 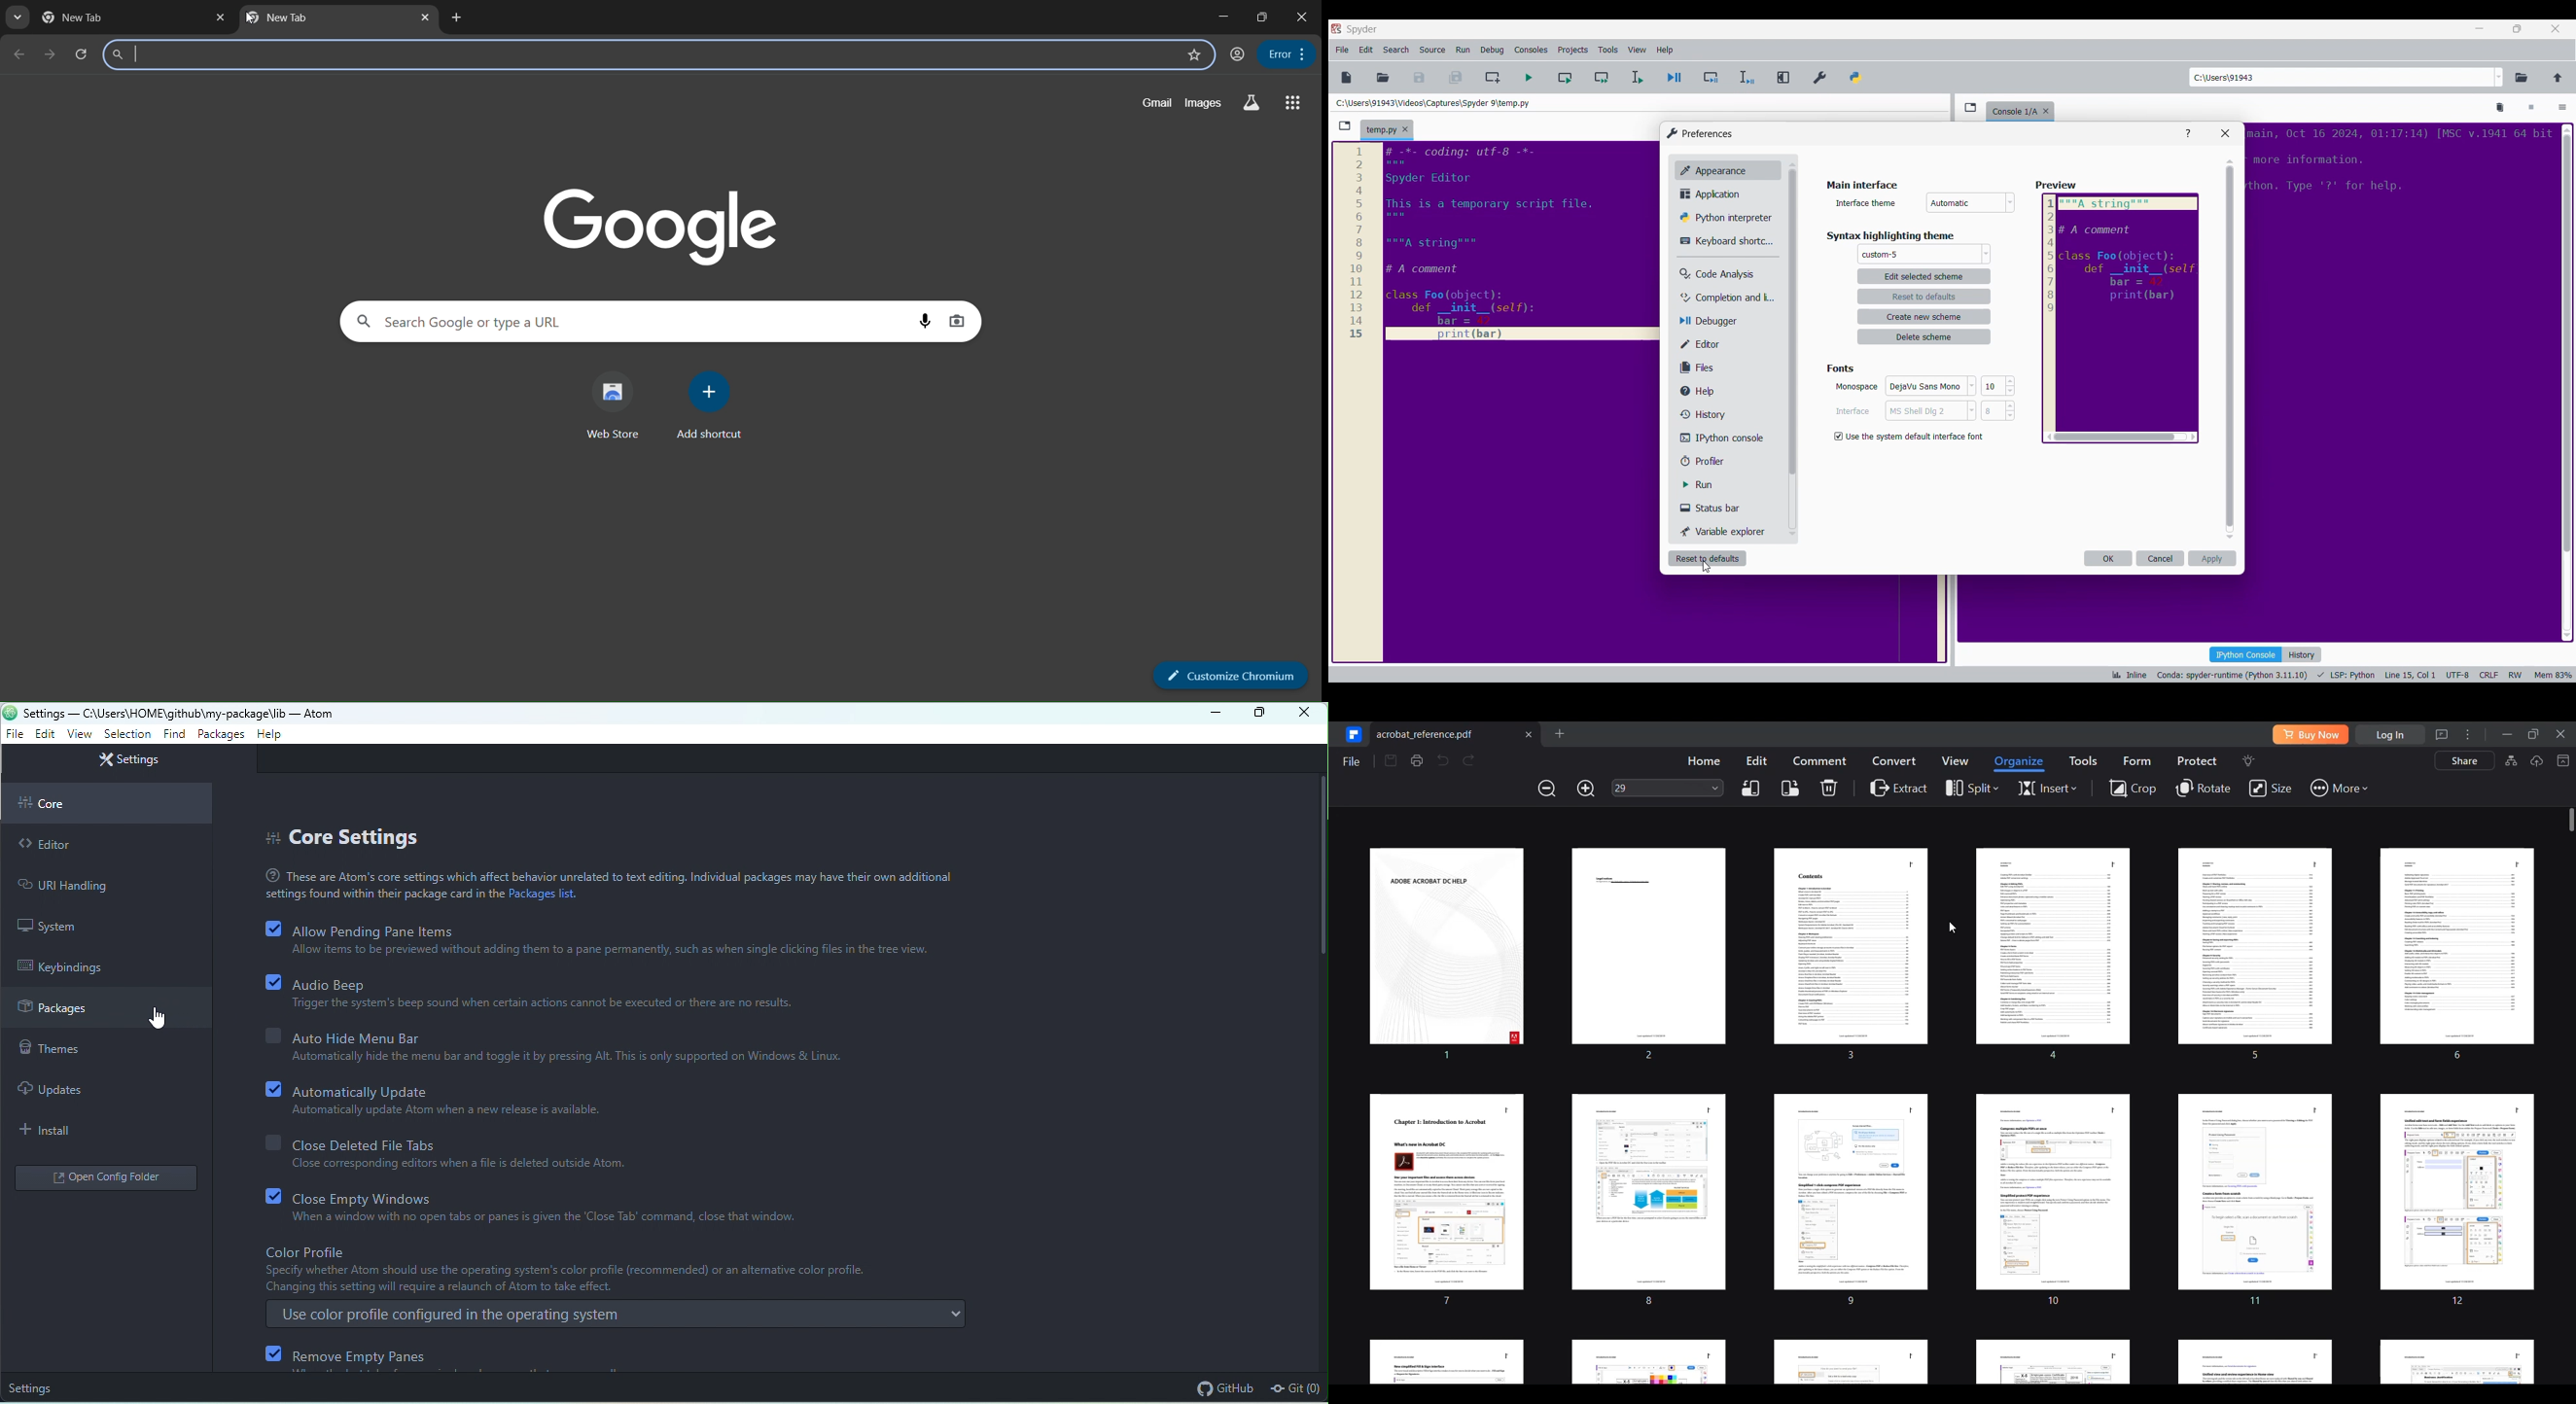 I want to click on History, so click(x=2302, y=654).